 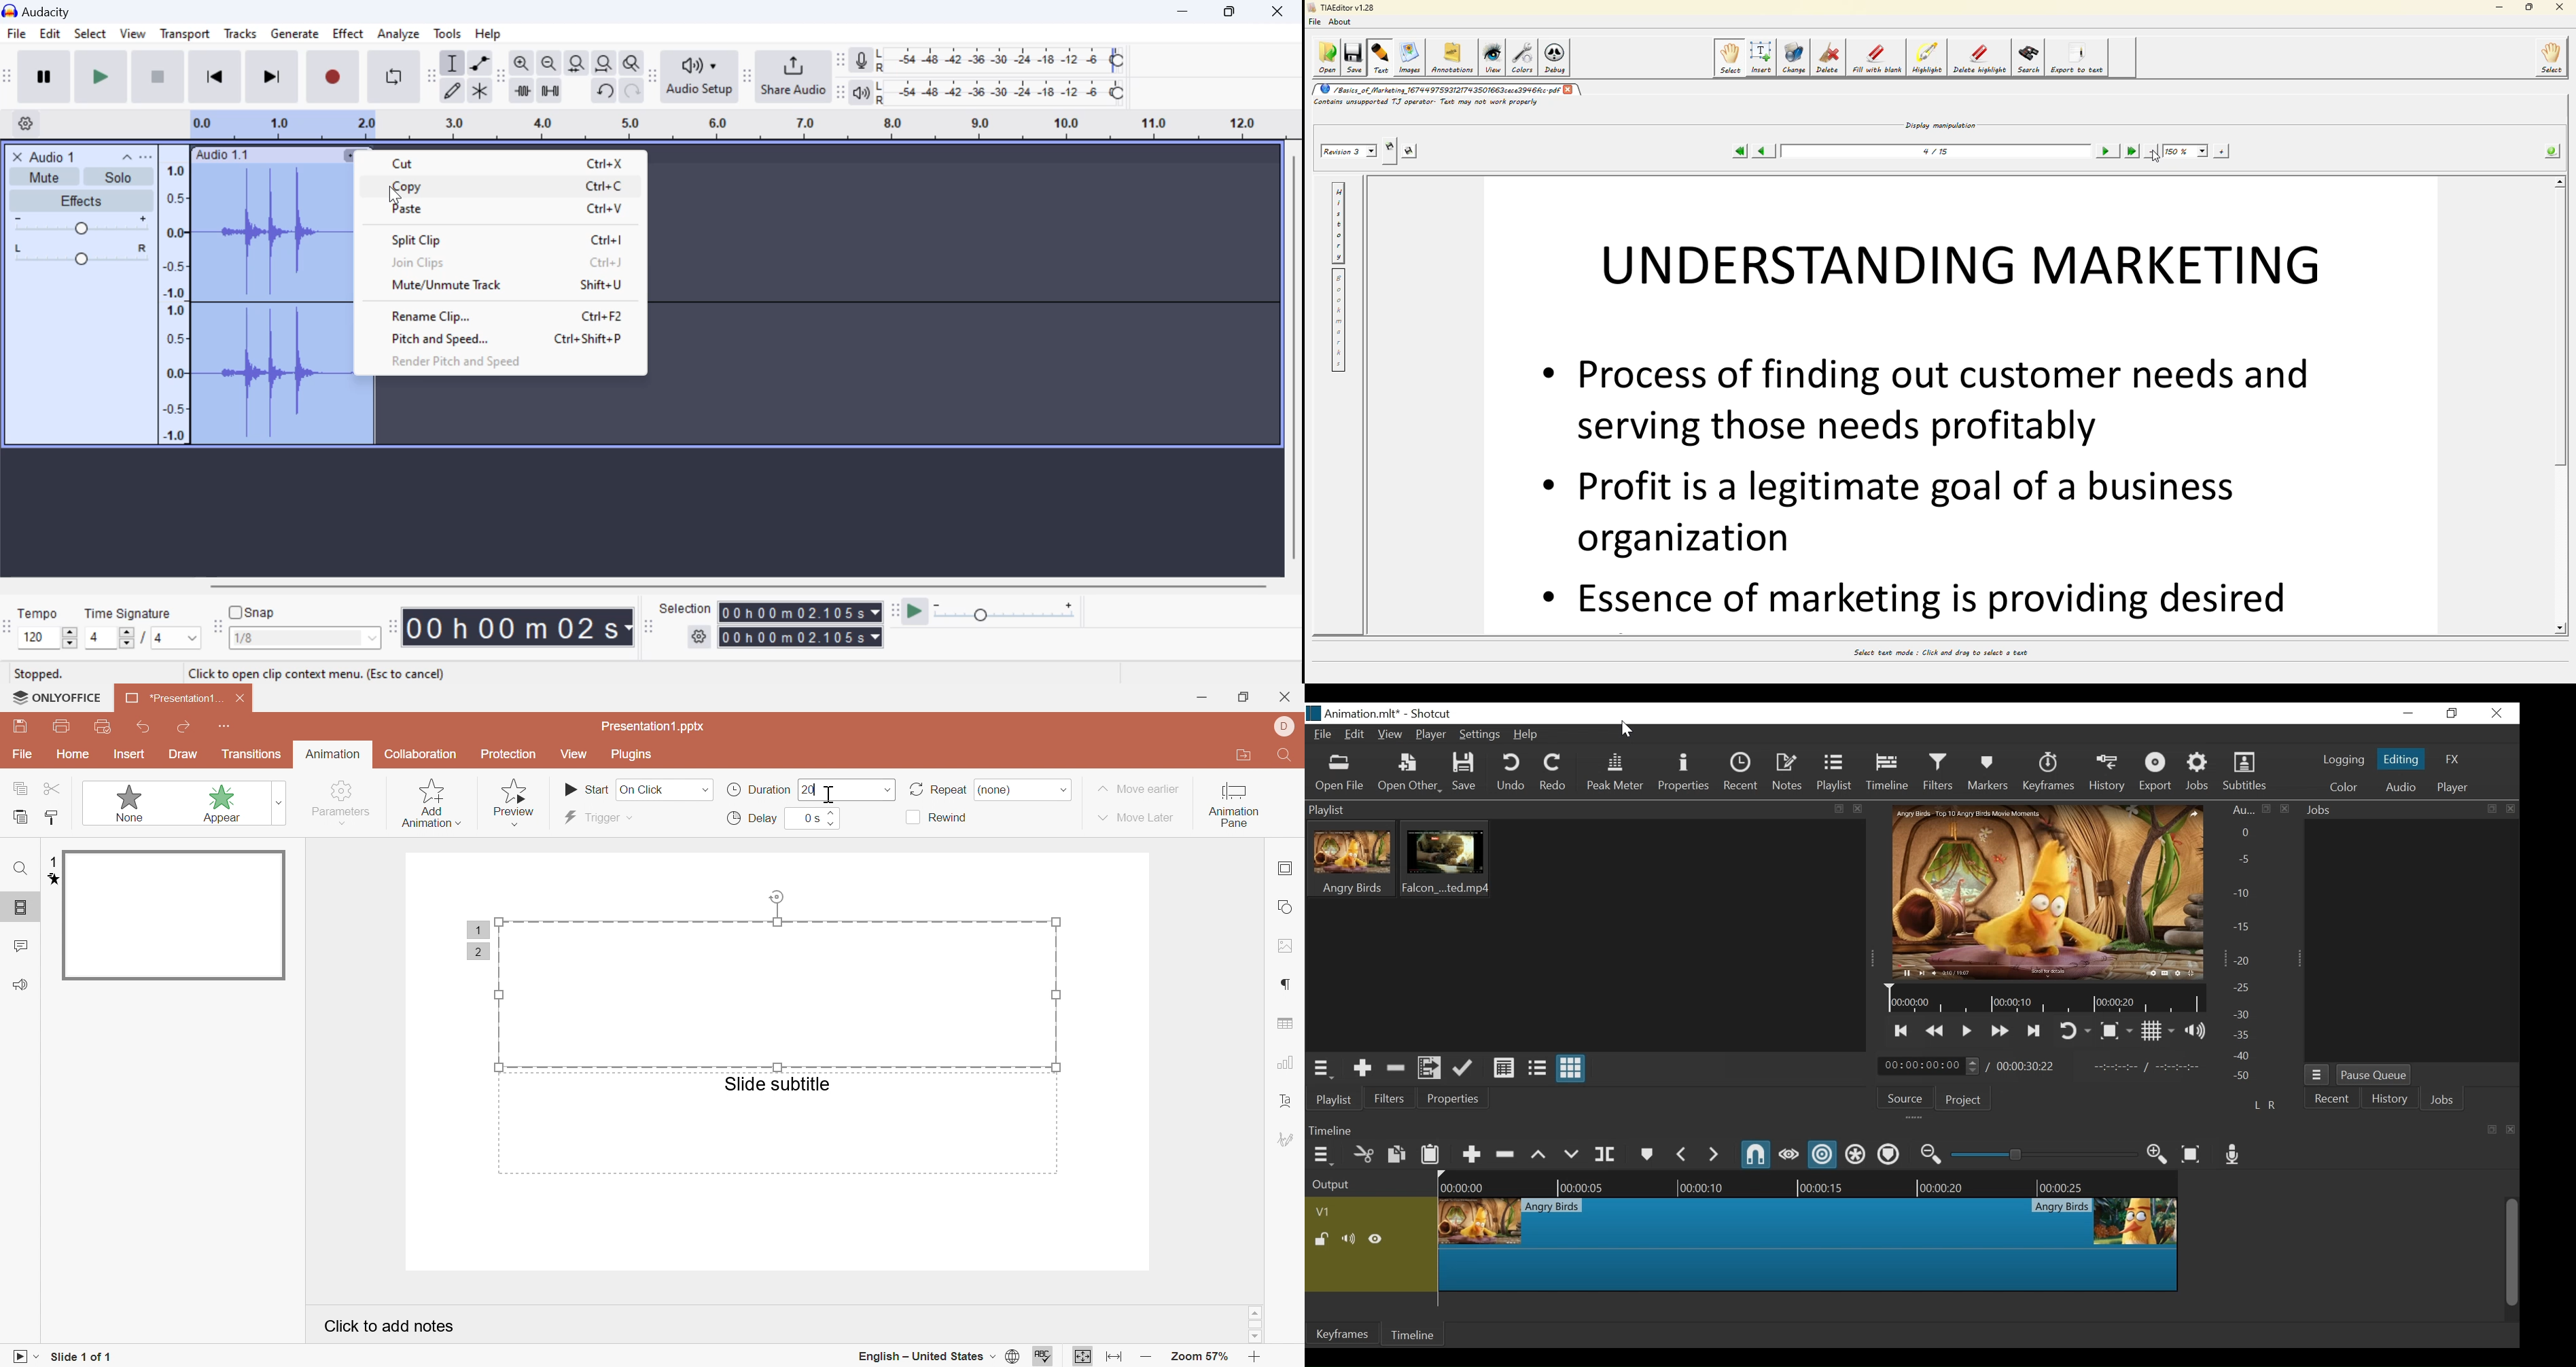 What do you see at coordinates (1322, 1239) in the screenshot?
I see `(un)lock track` at bounding box center [1322, 1239].